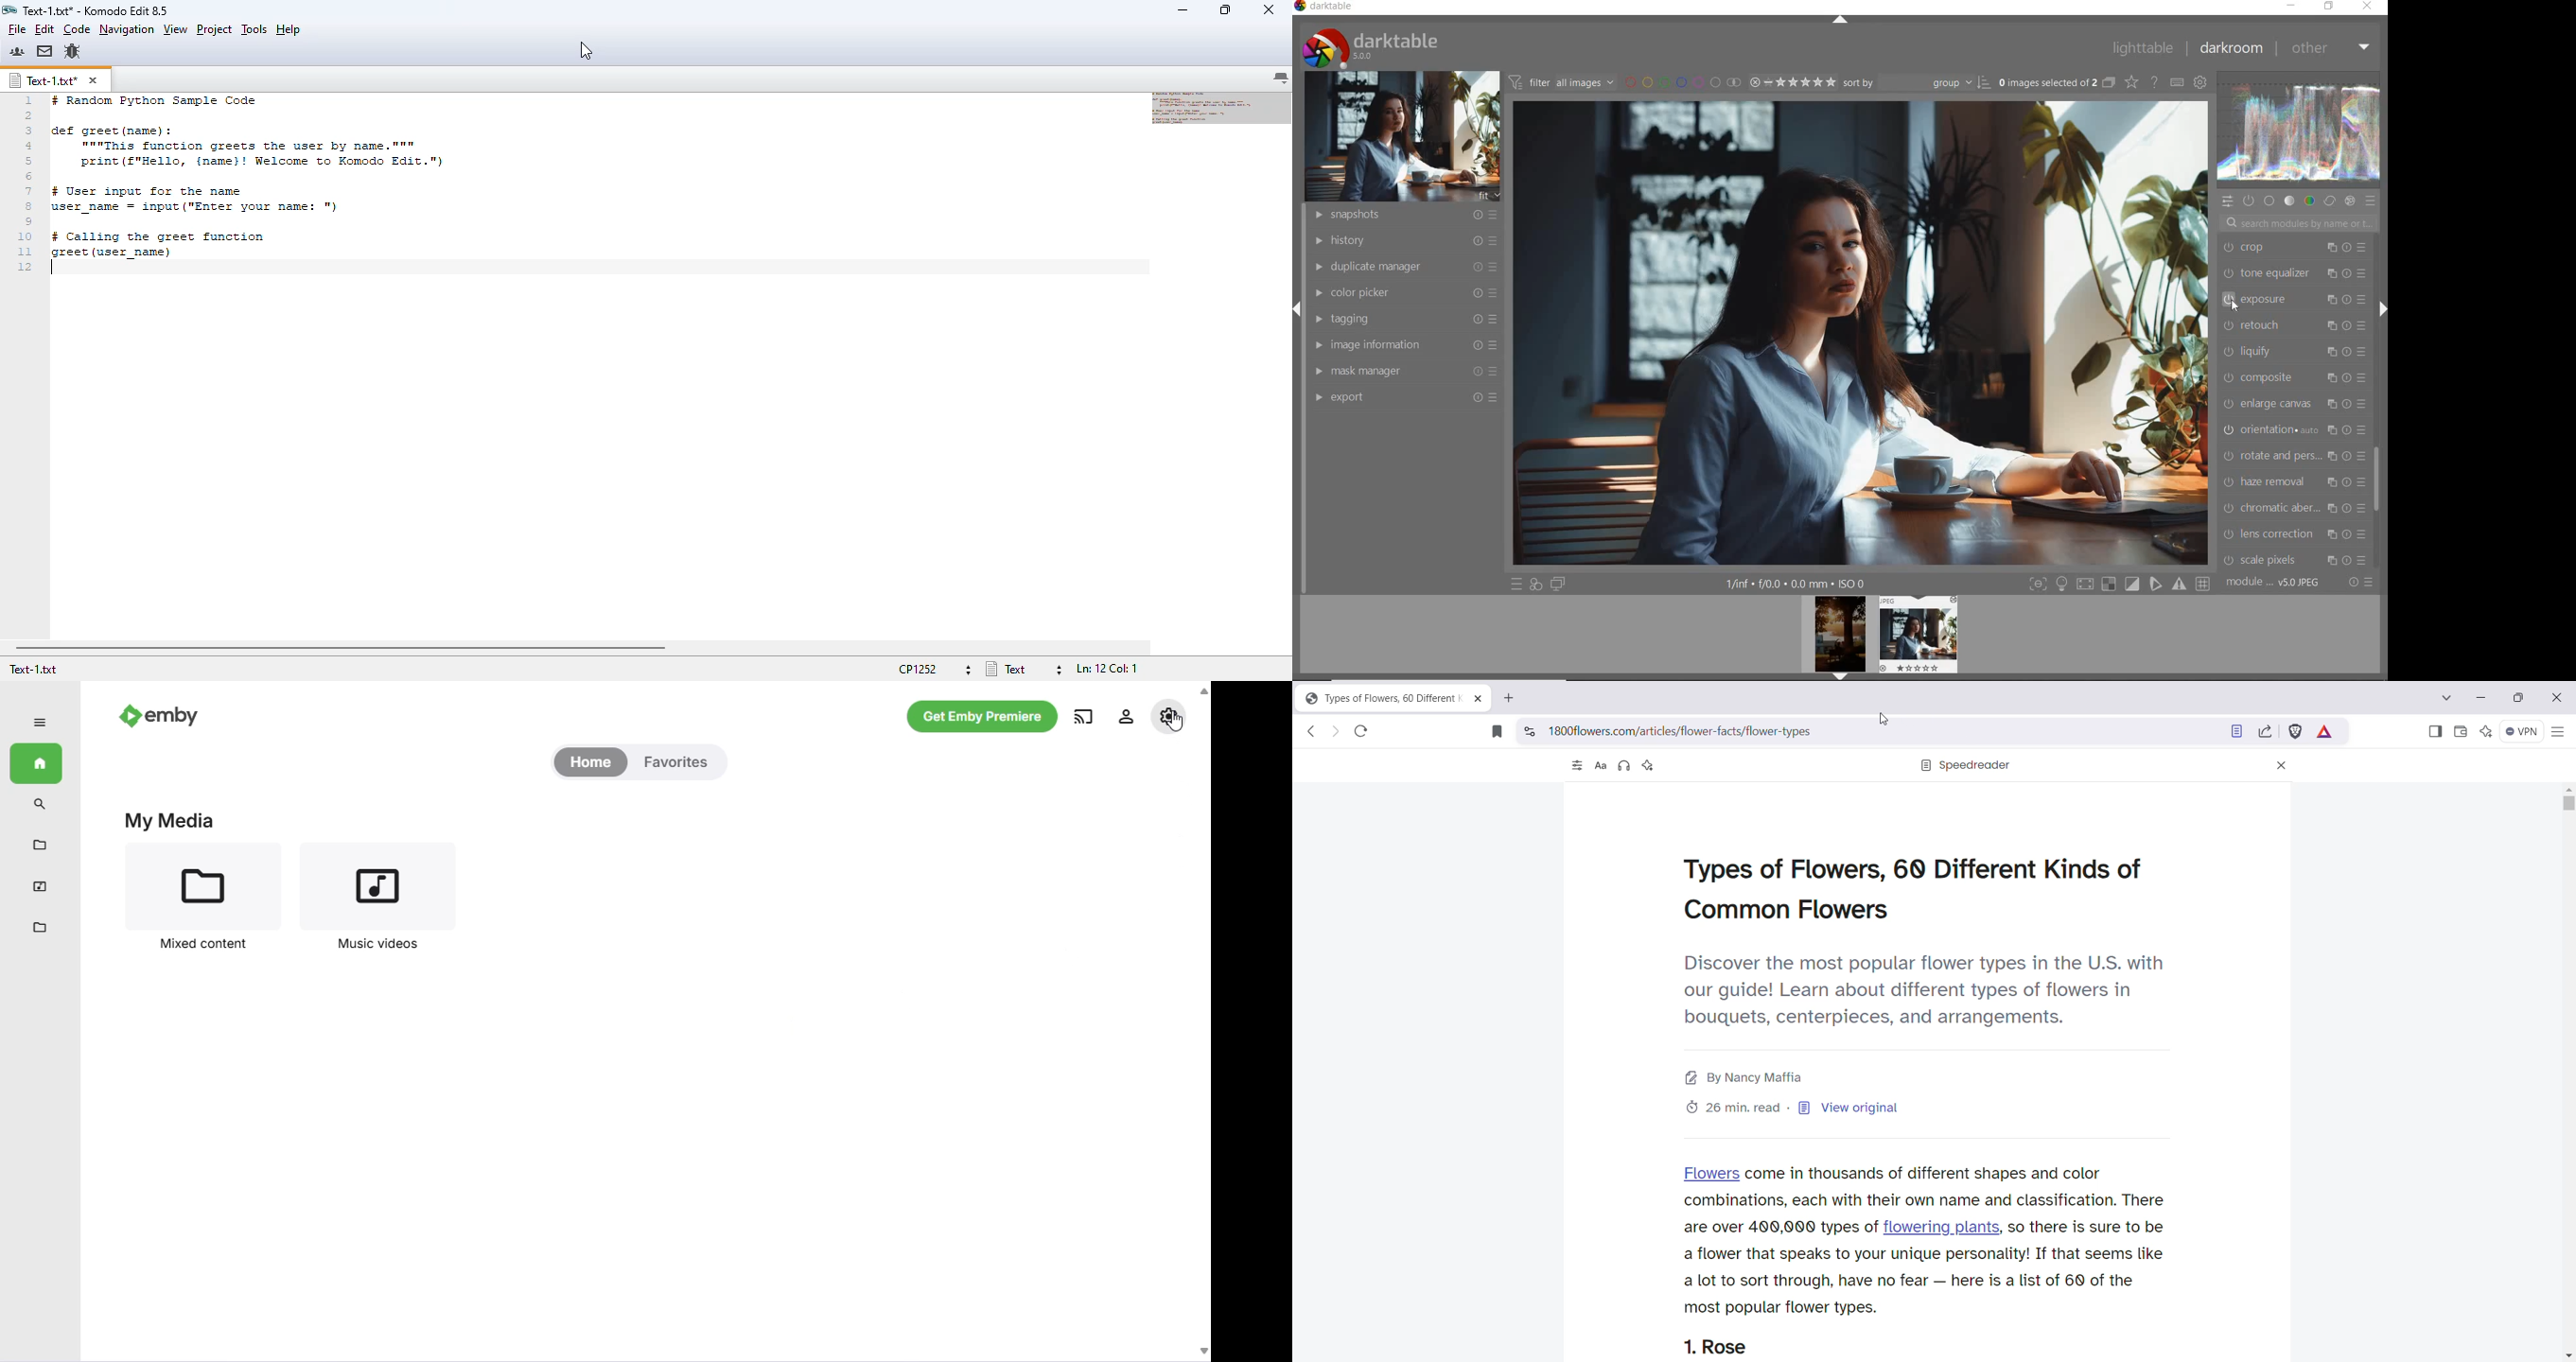 This screenshot has width=2576, height=1372. Describe the element at coordinates (78, 29) in the screenshot. I see `code` at that location.